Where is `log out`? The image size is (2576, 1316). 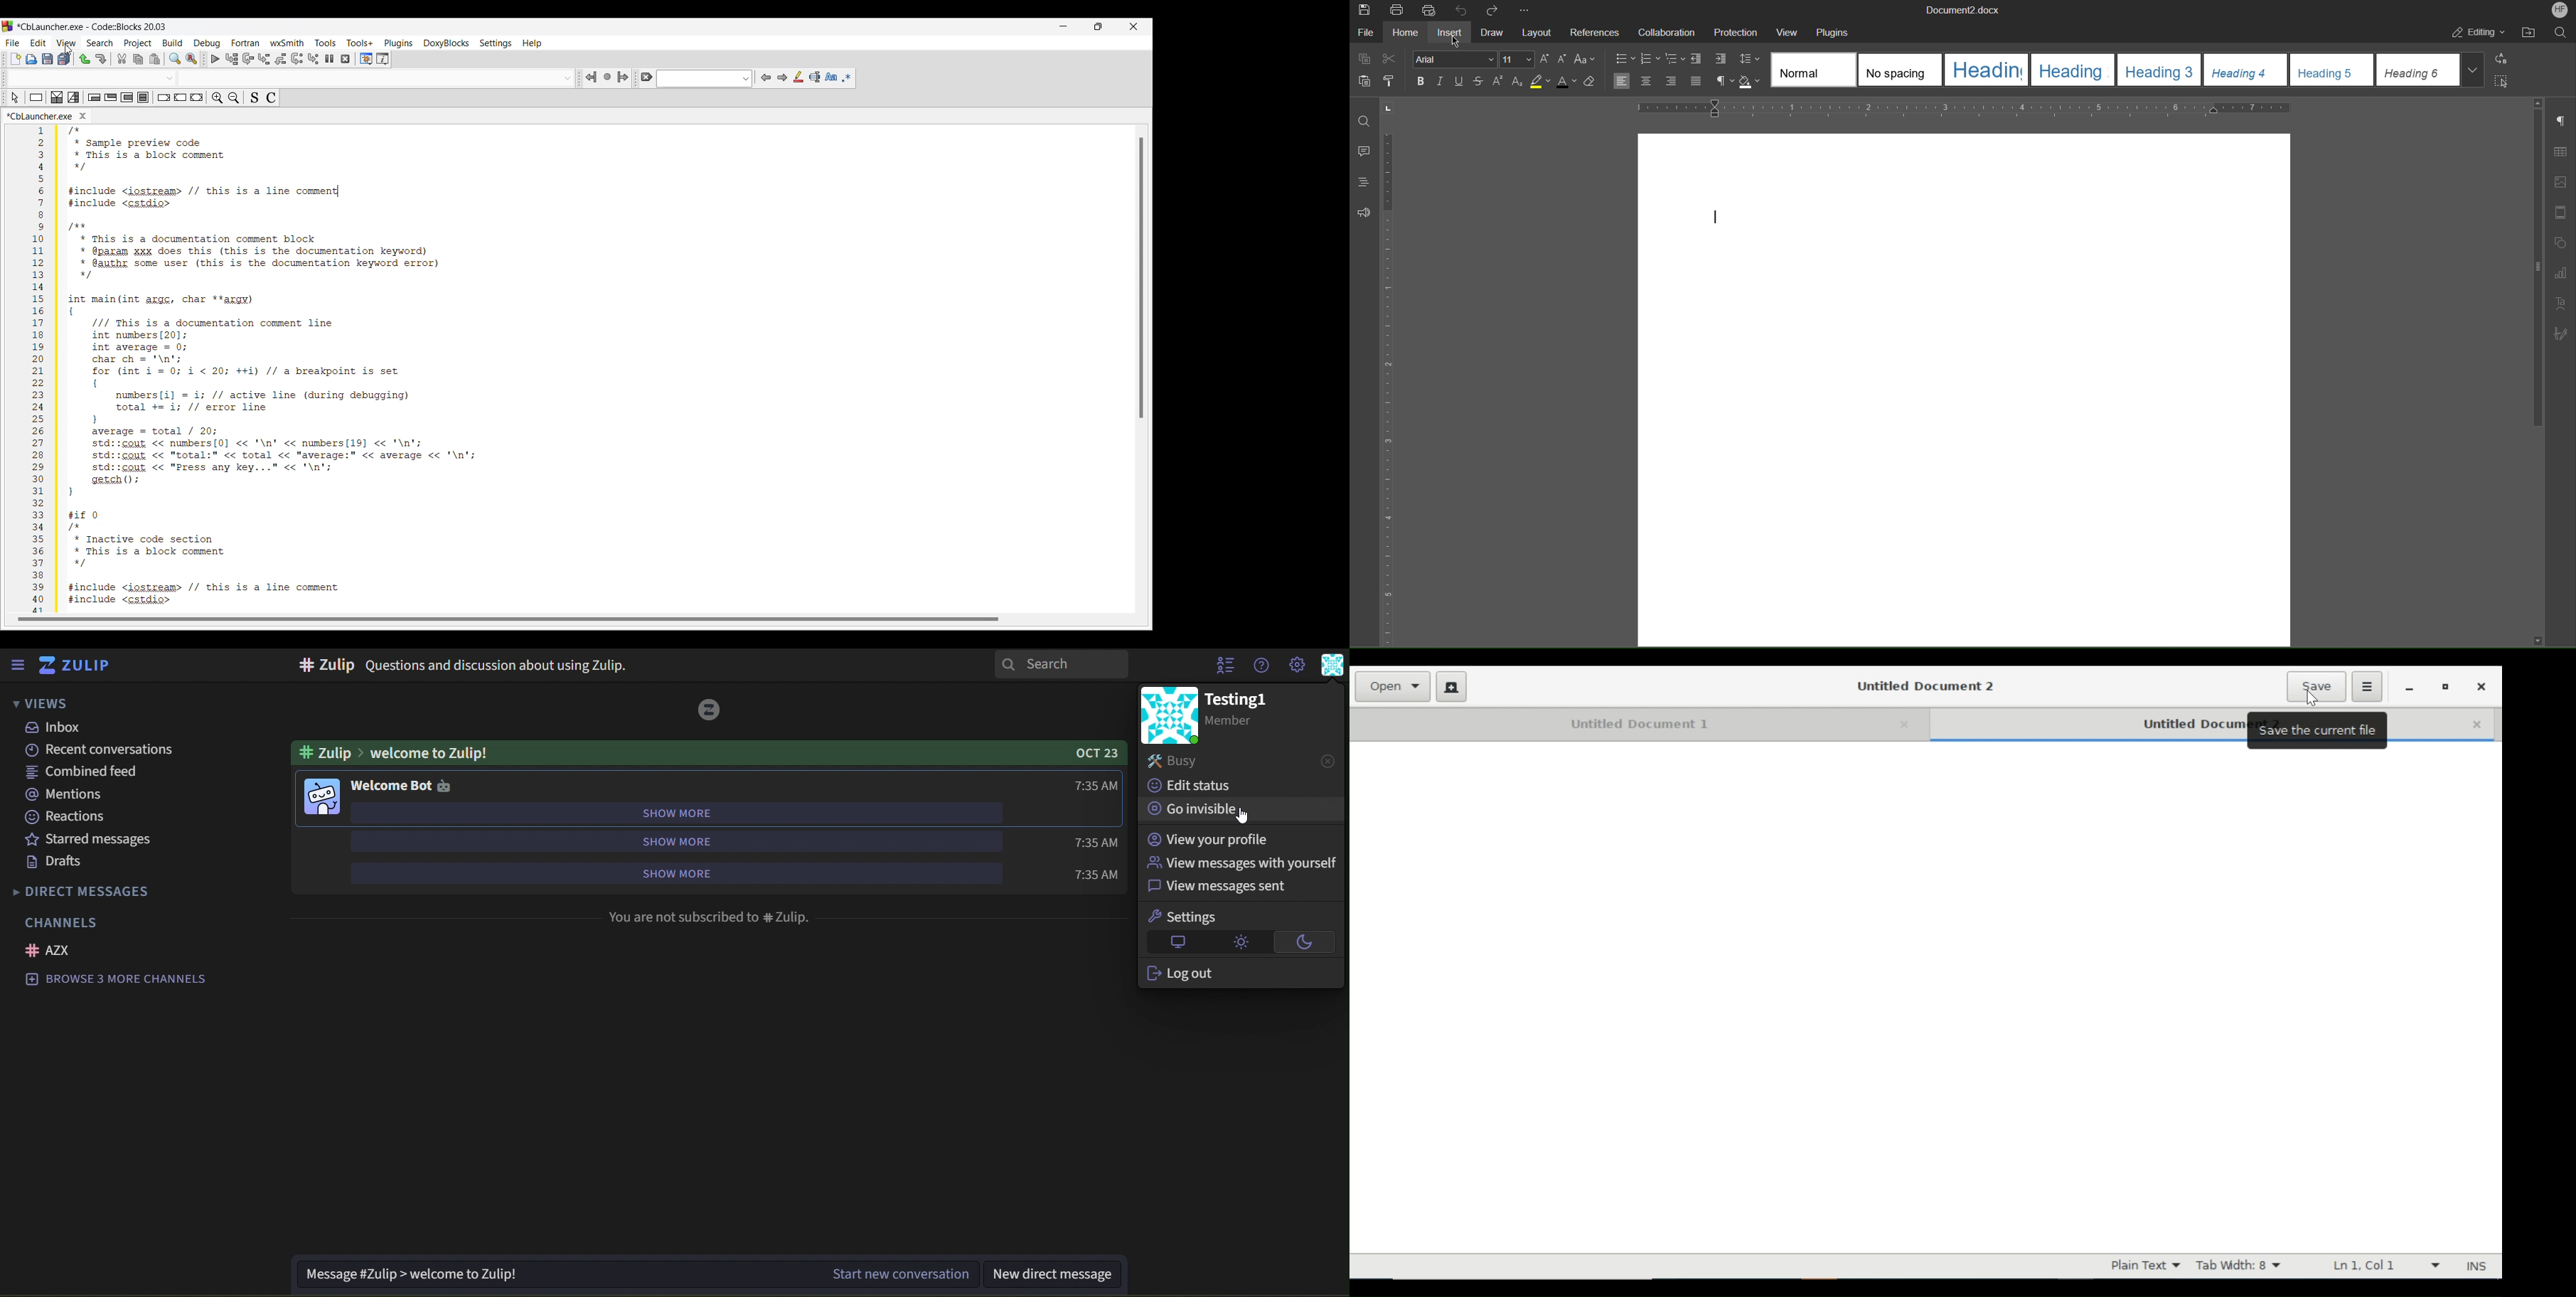 log out is located at coordinates (1223, 974).